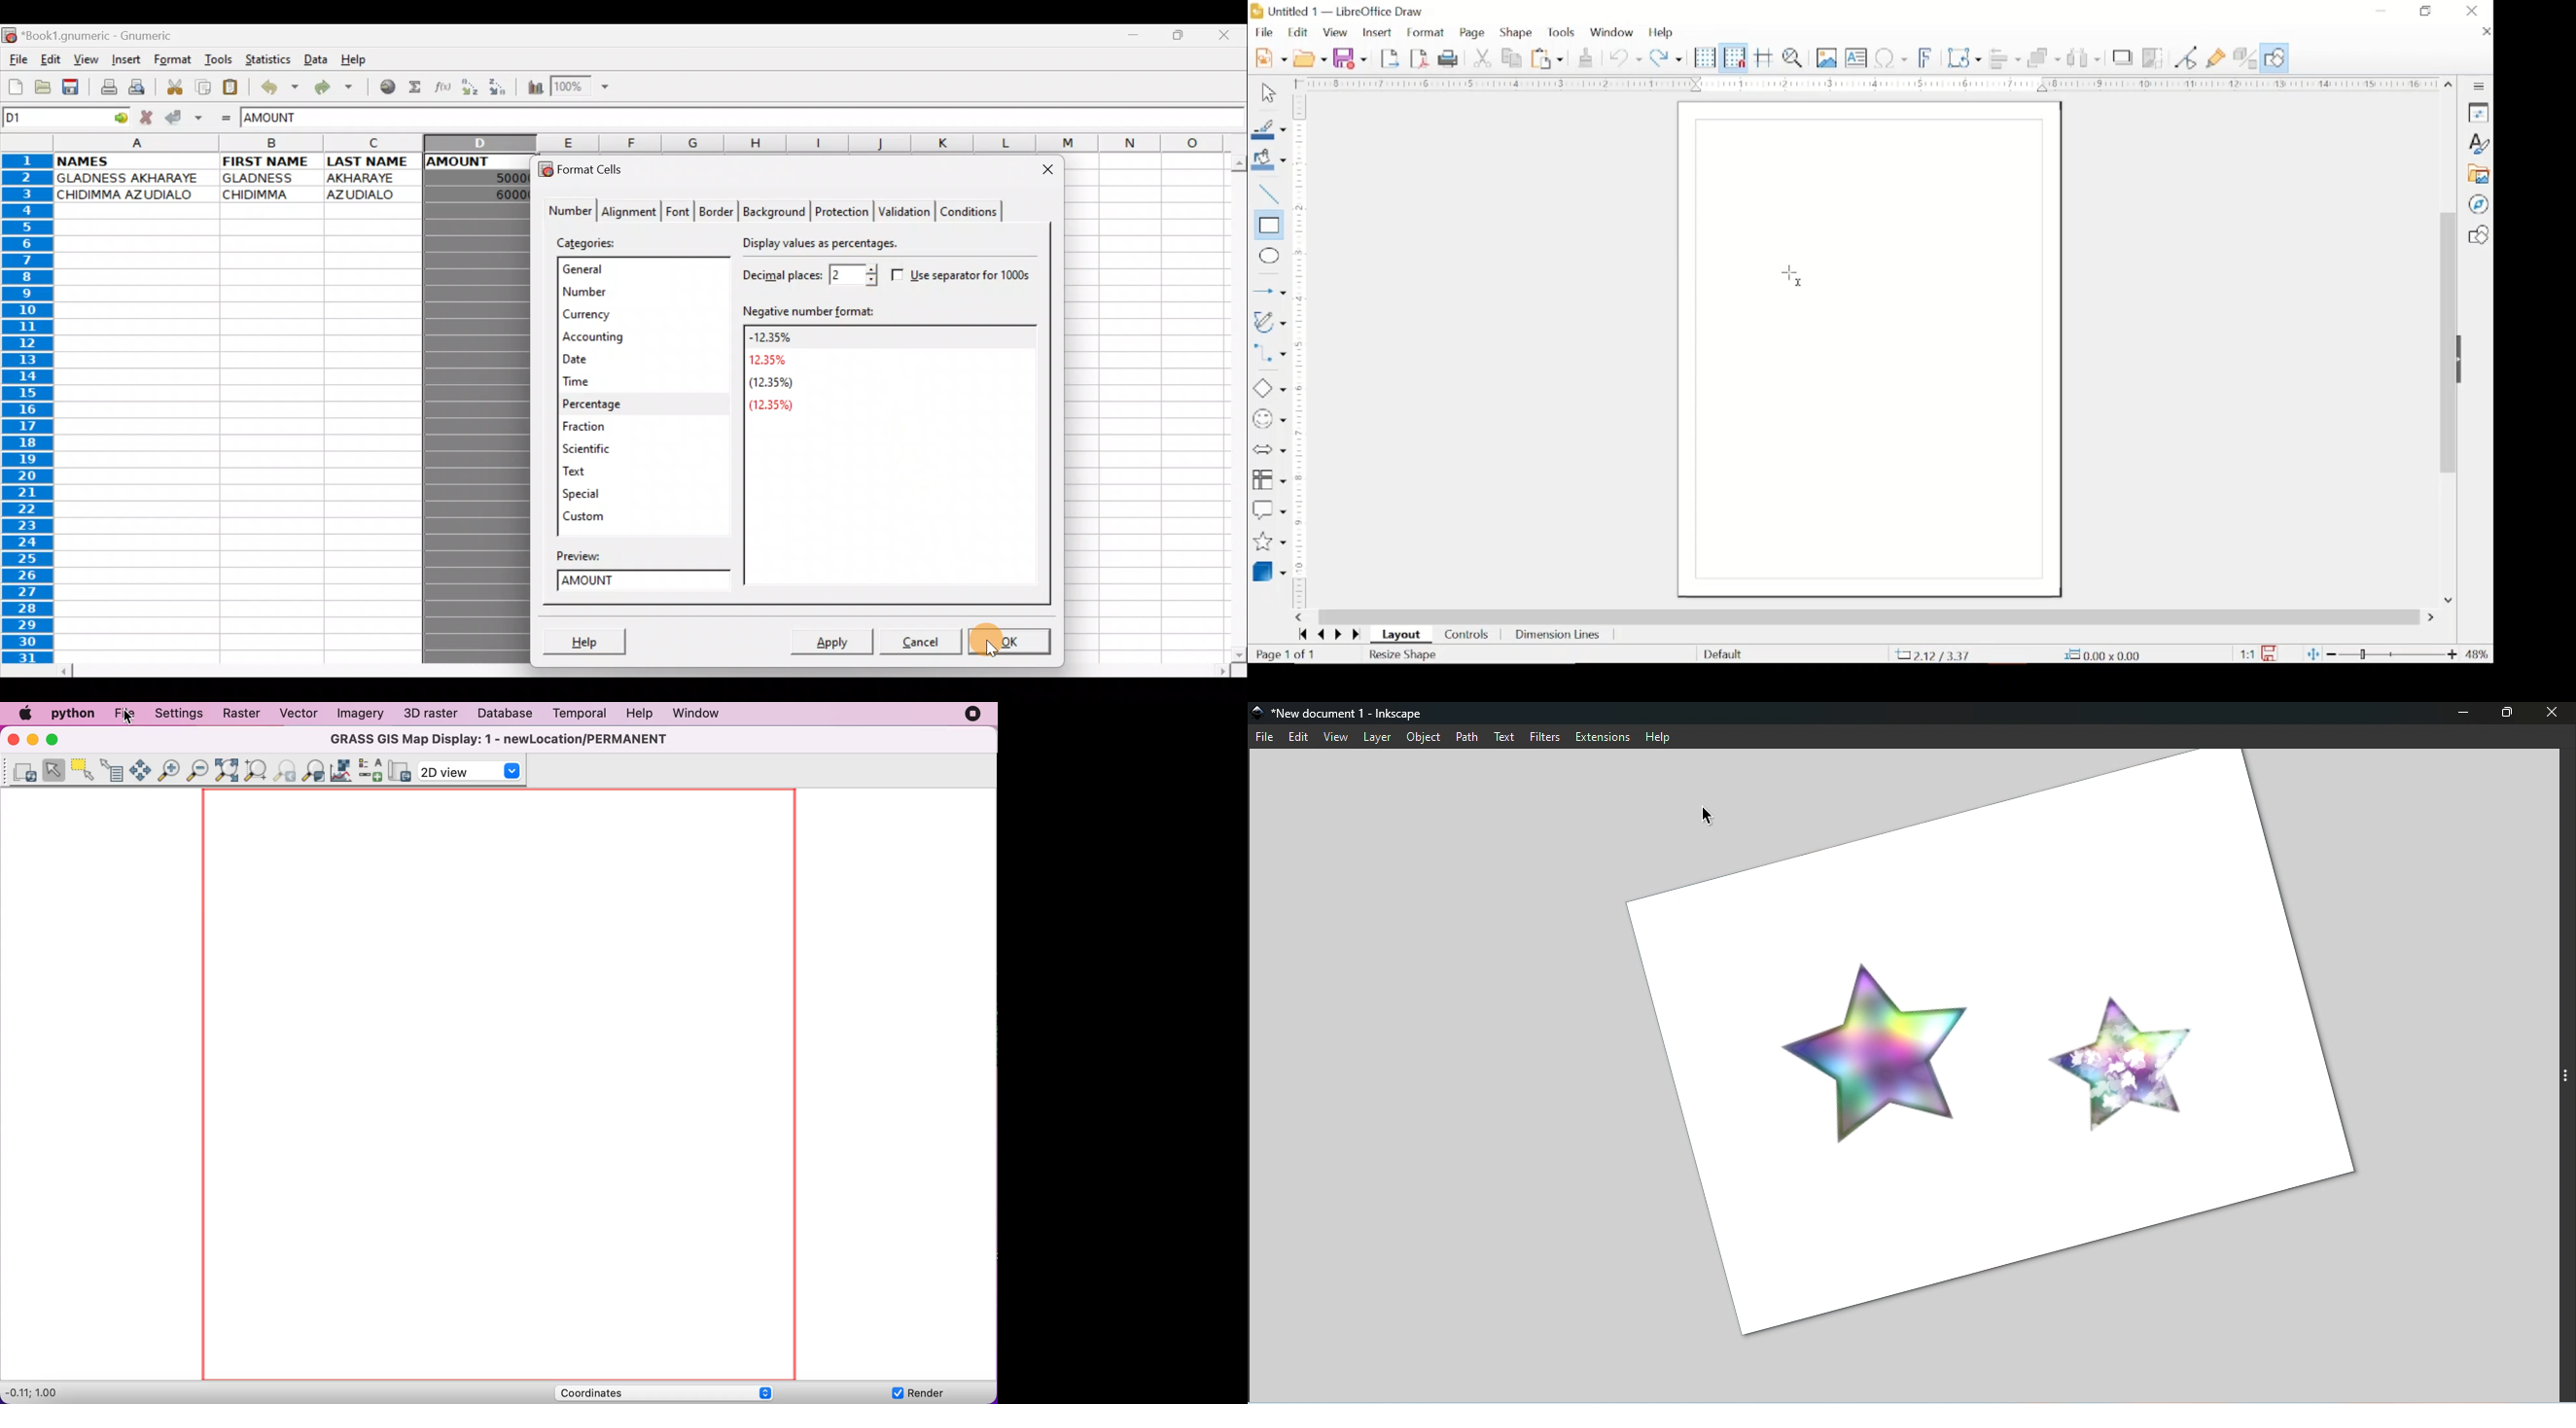  What do you see at coordinates (383, 88) in the screenshot?
I see `Insert hyperlink` at bounding box center [383, 88].